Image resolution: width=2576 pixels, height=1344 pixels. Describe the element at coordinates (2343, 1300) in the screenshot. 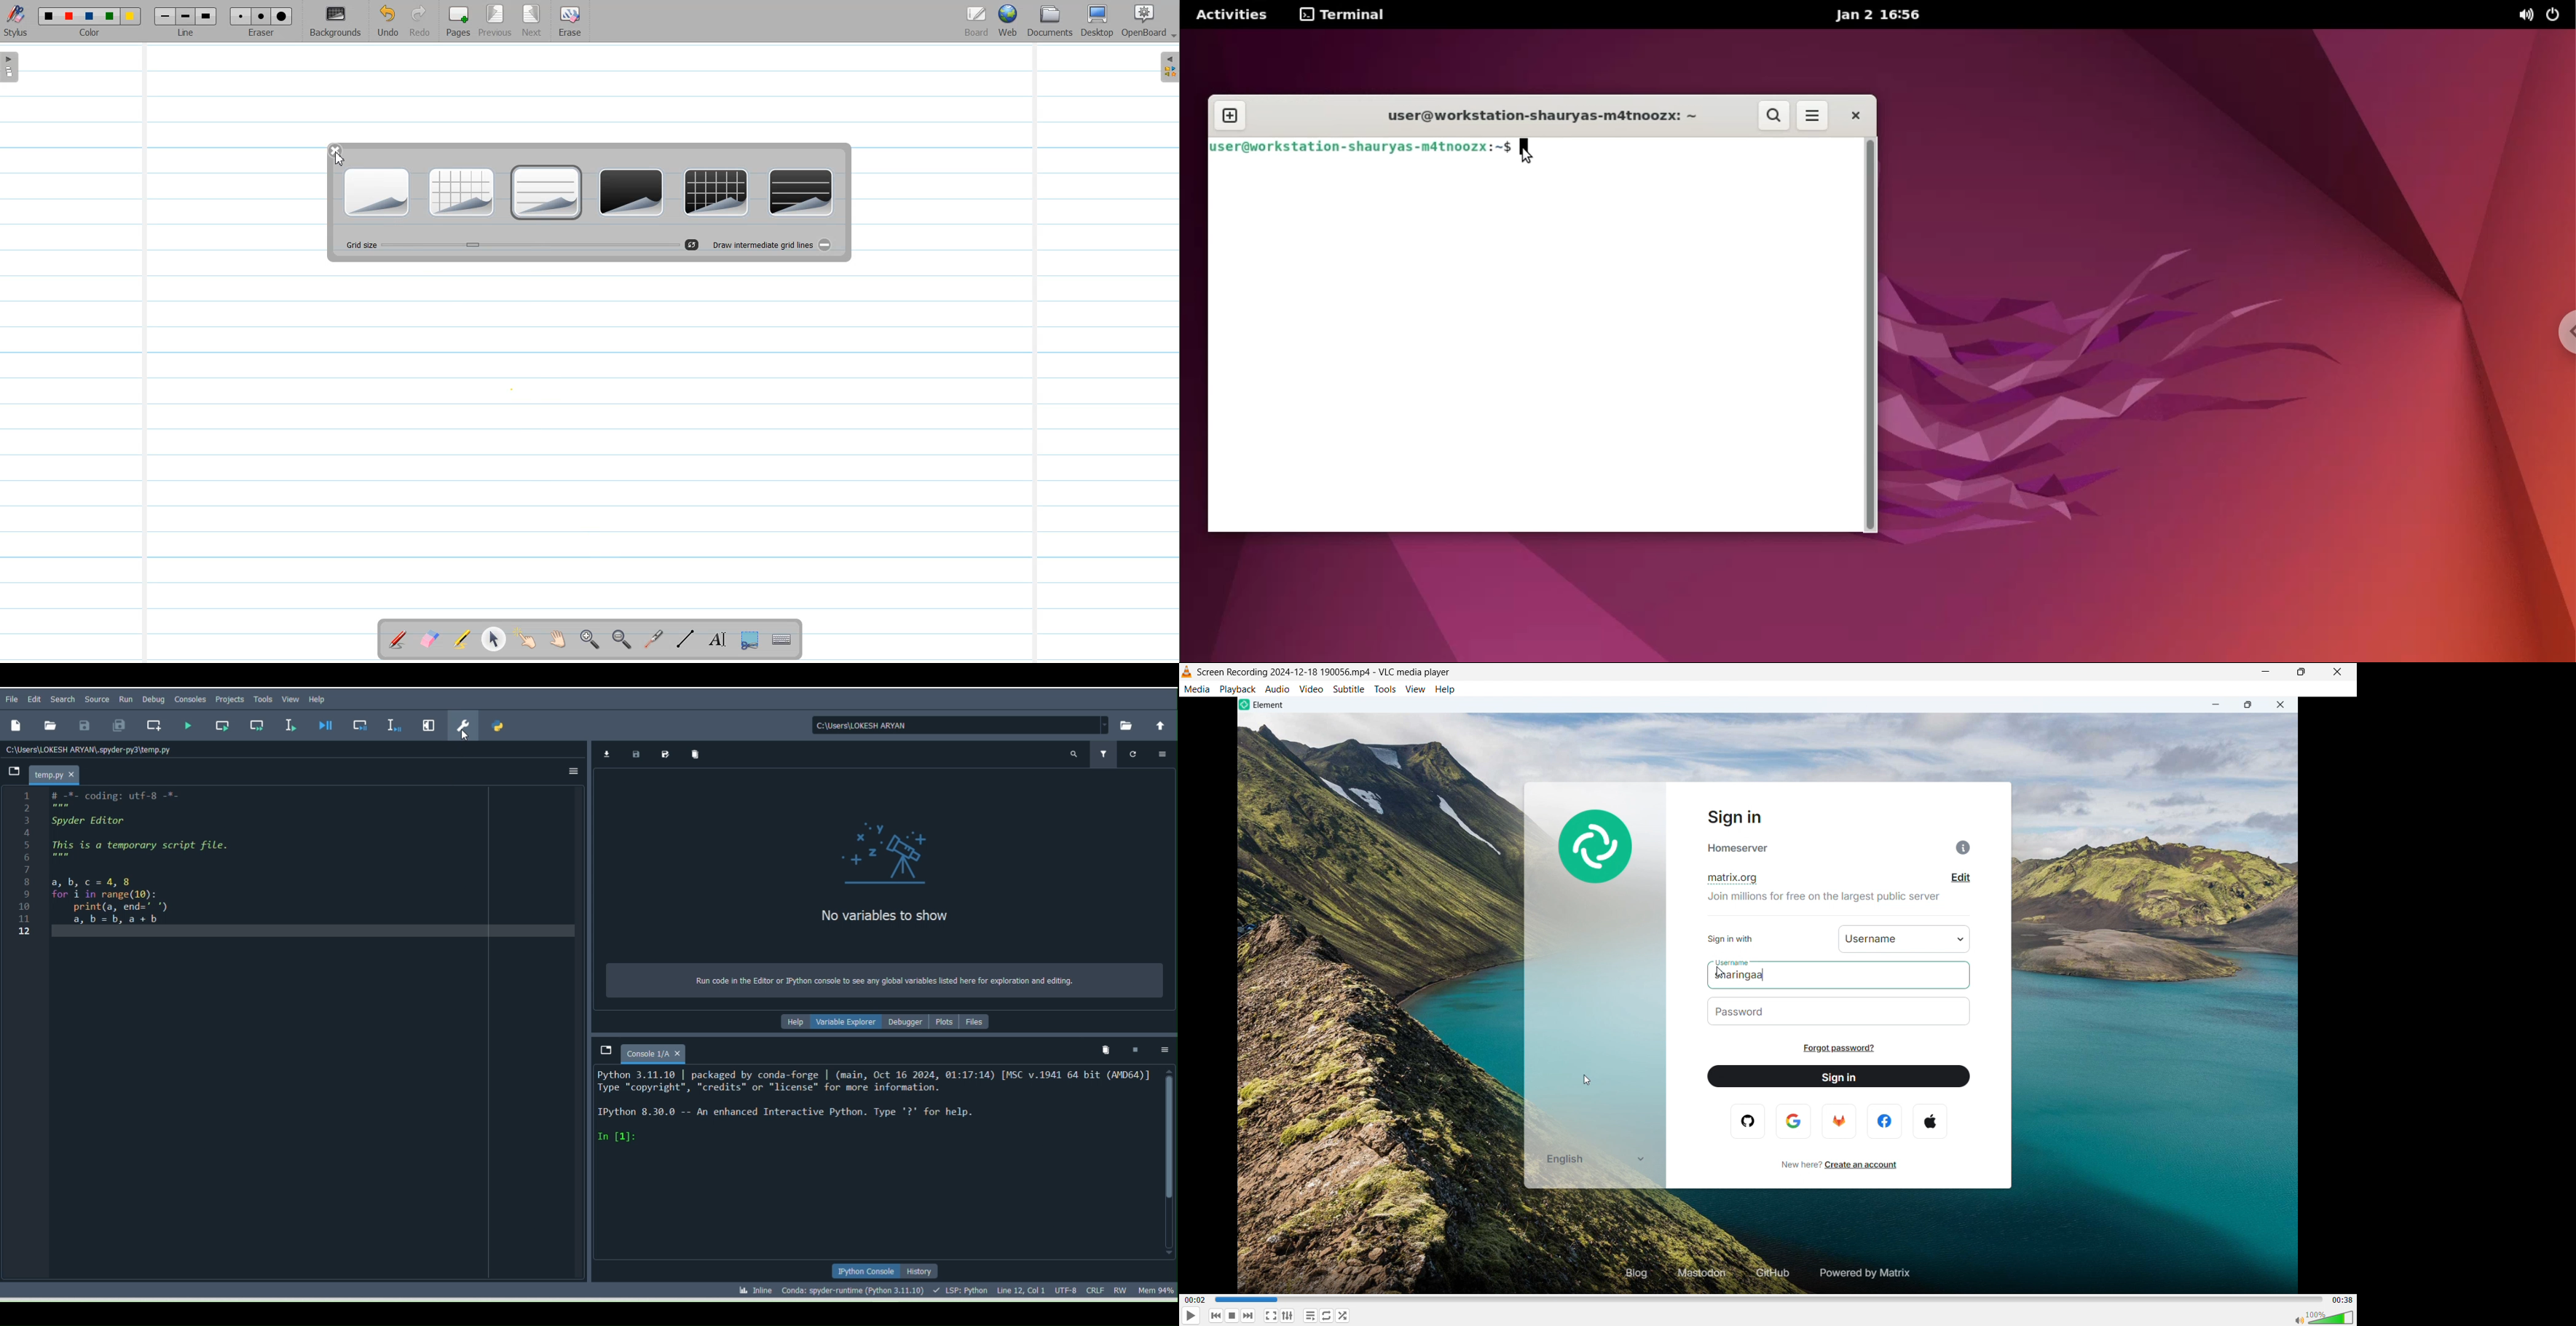

I see `video duration-00.38` at that location.